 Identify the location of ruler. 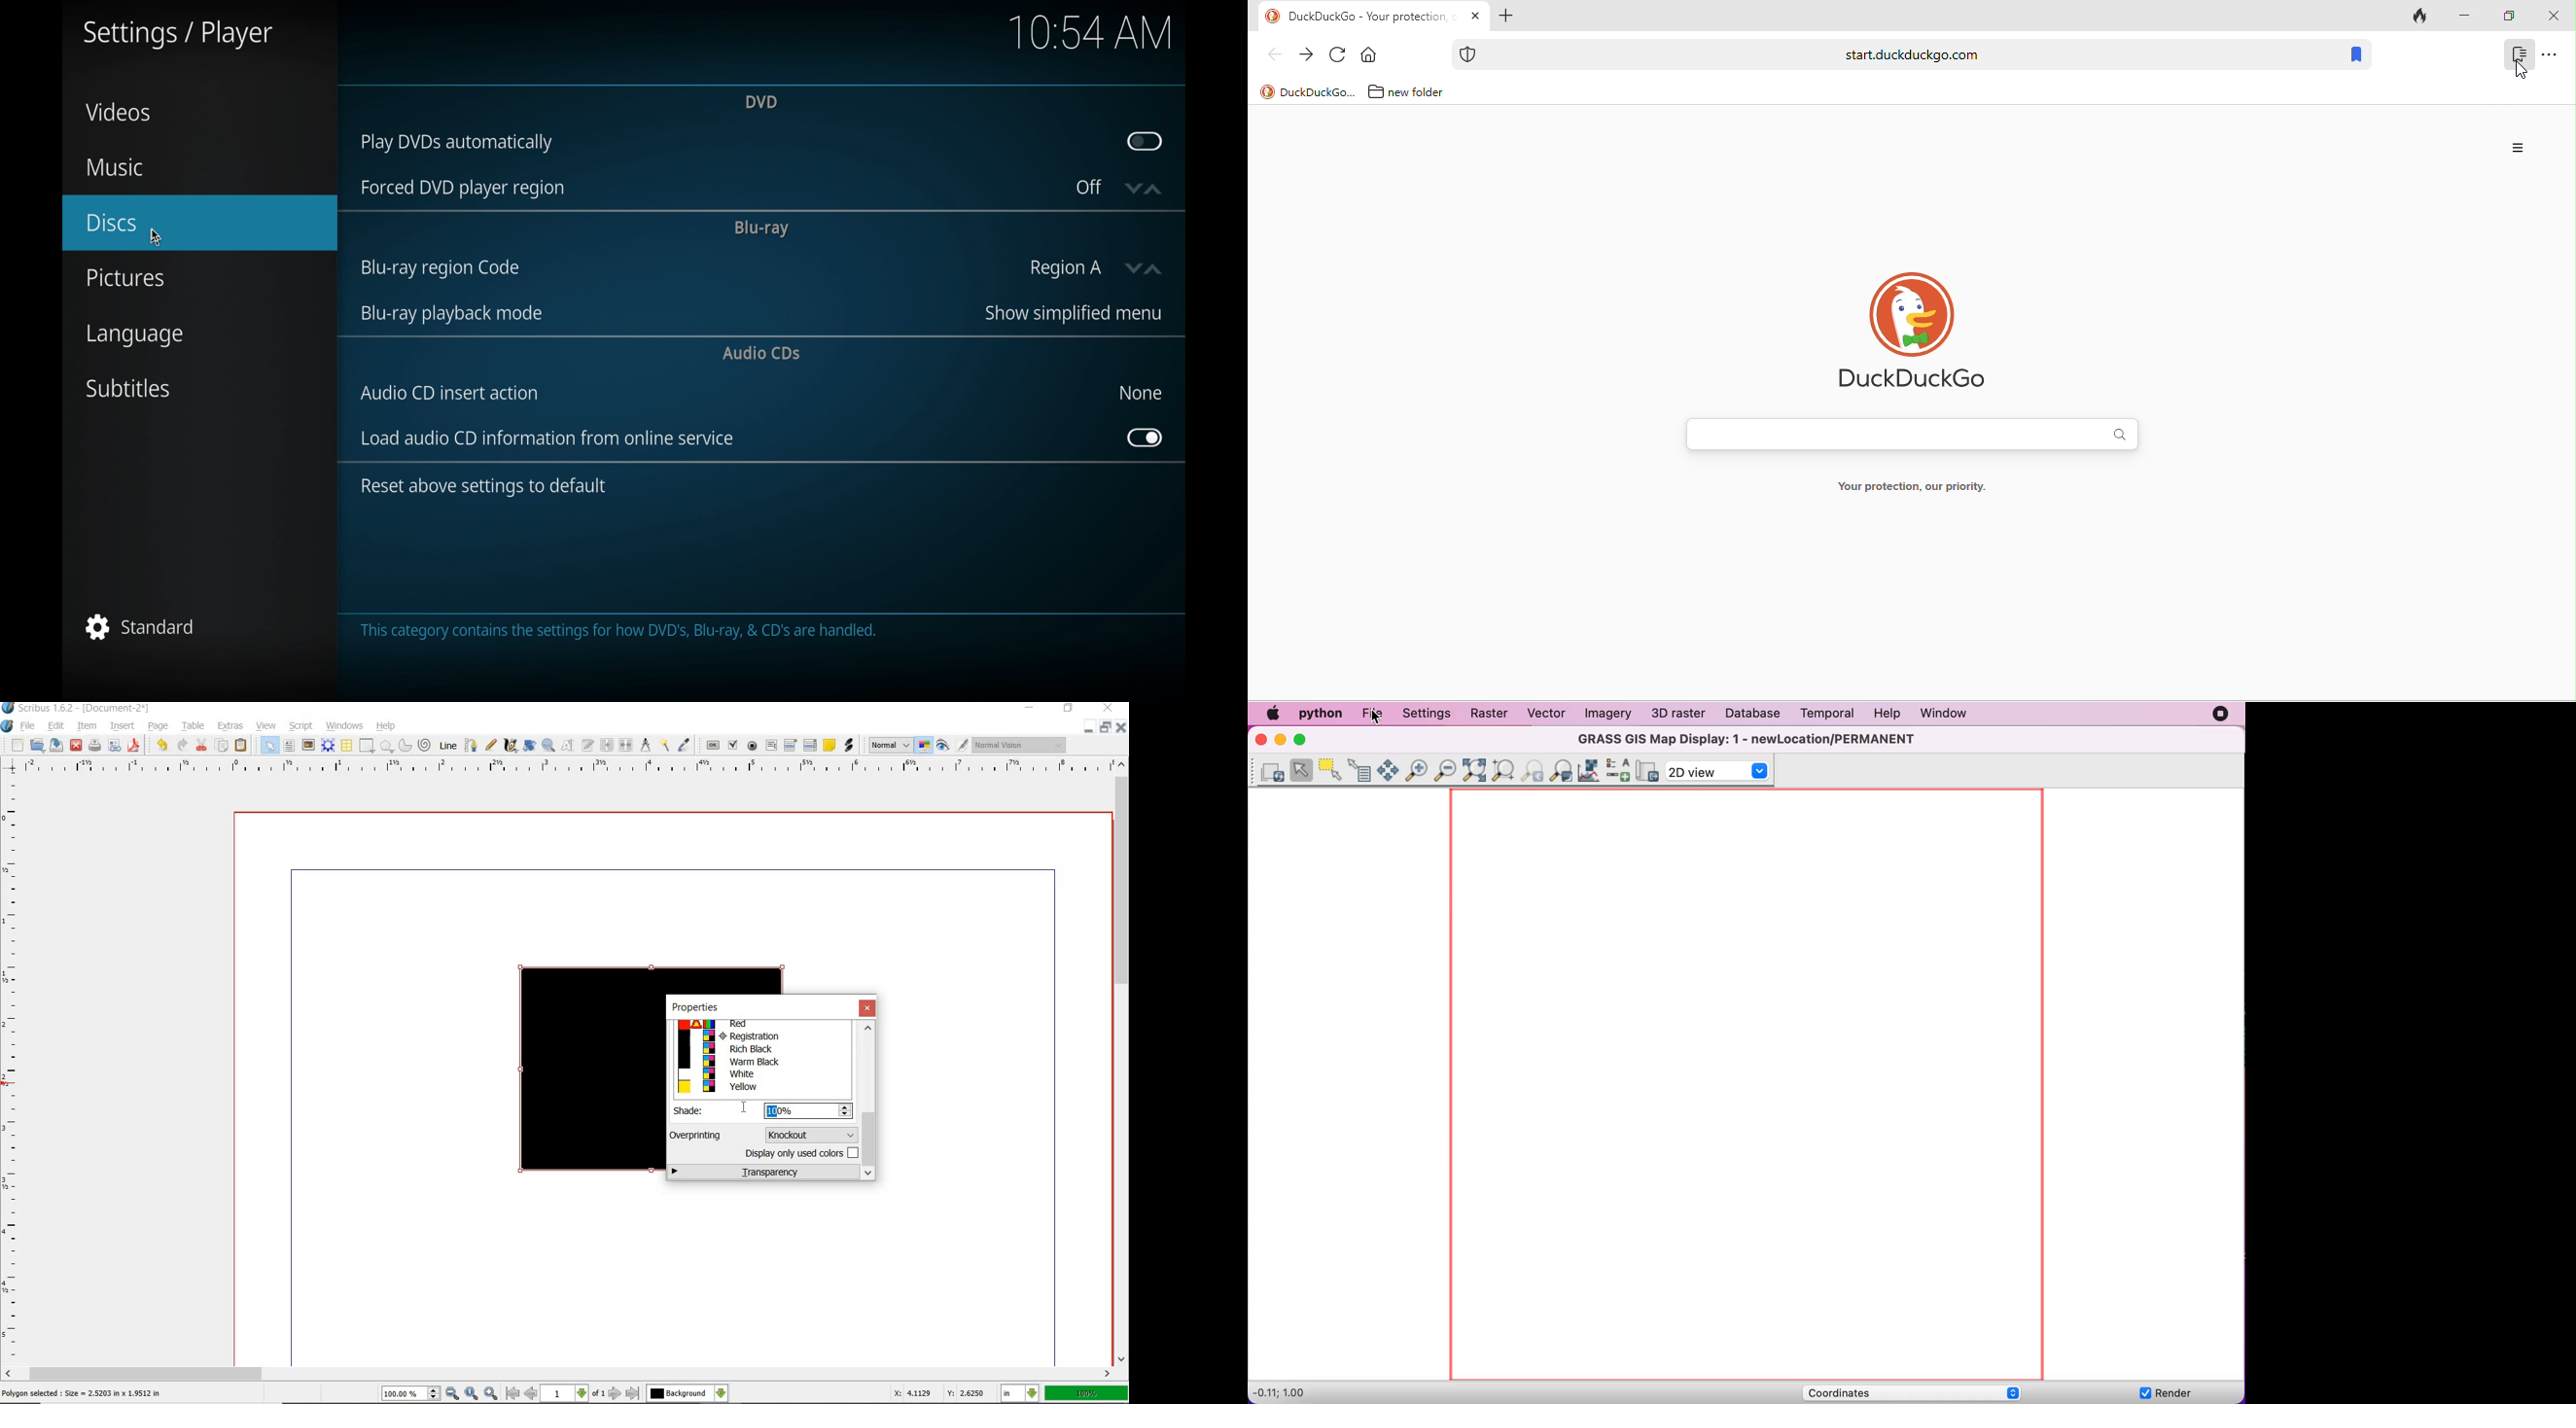
(14, 1070).